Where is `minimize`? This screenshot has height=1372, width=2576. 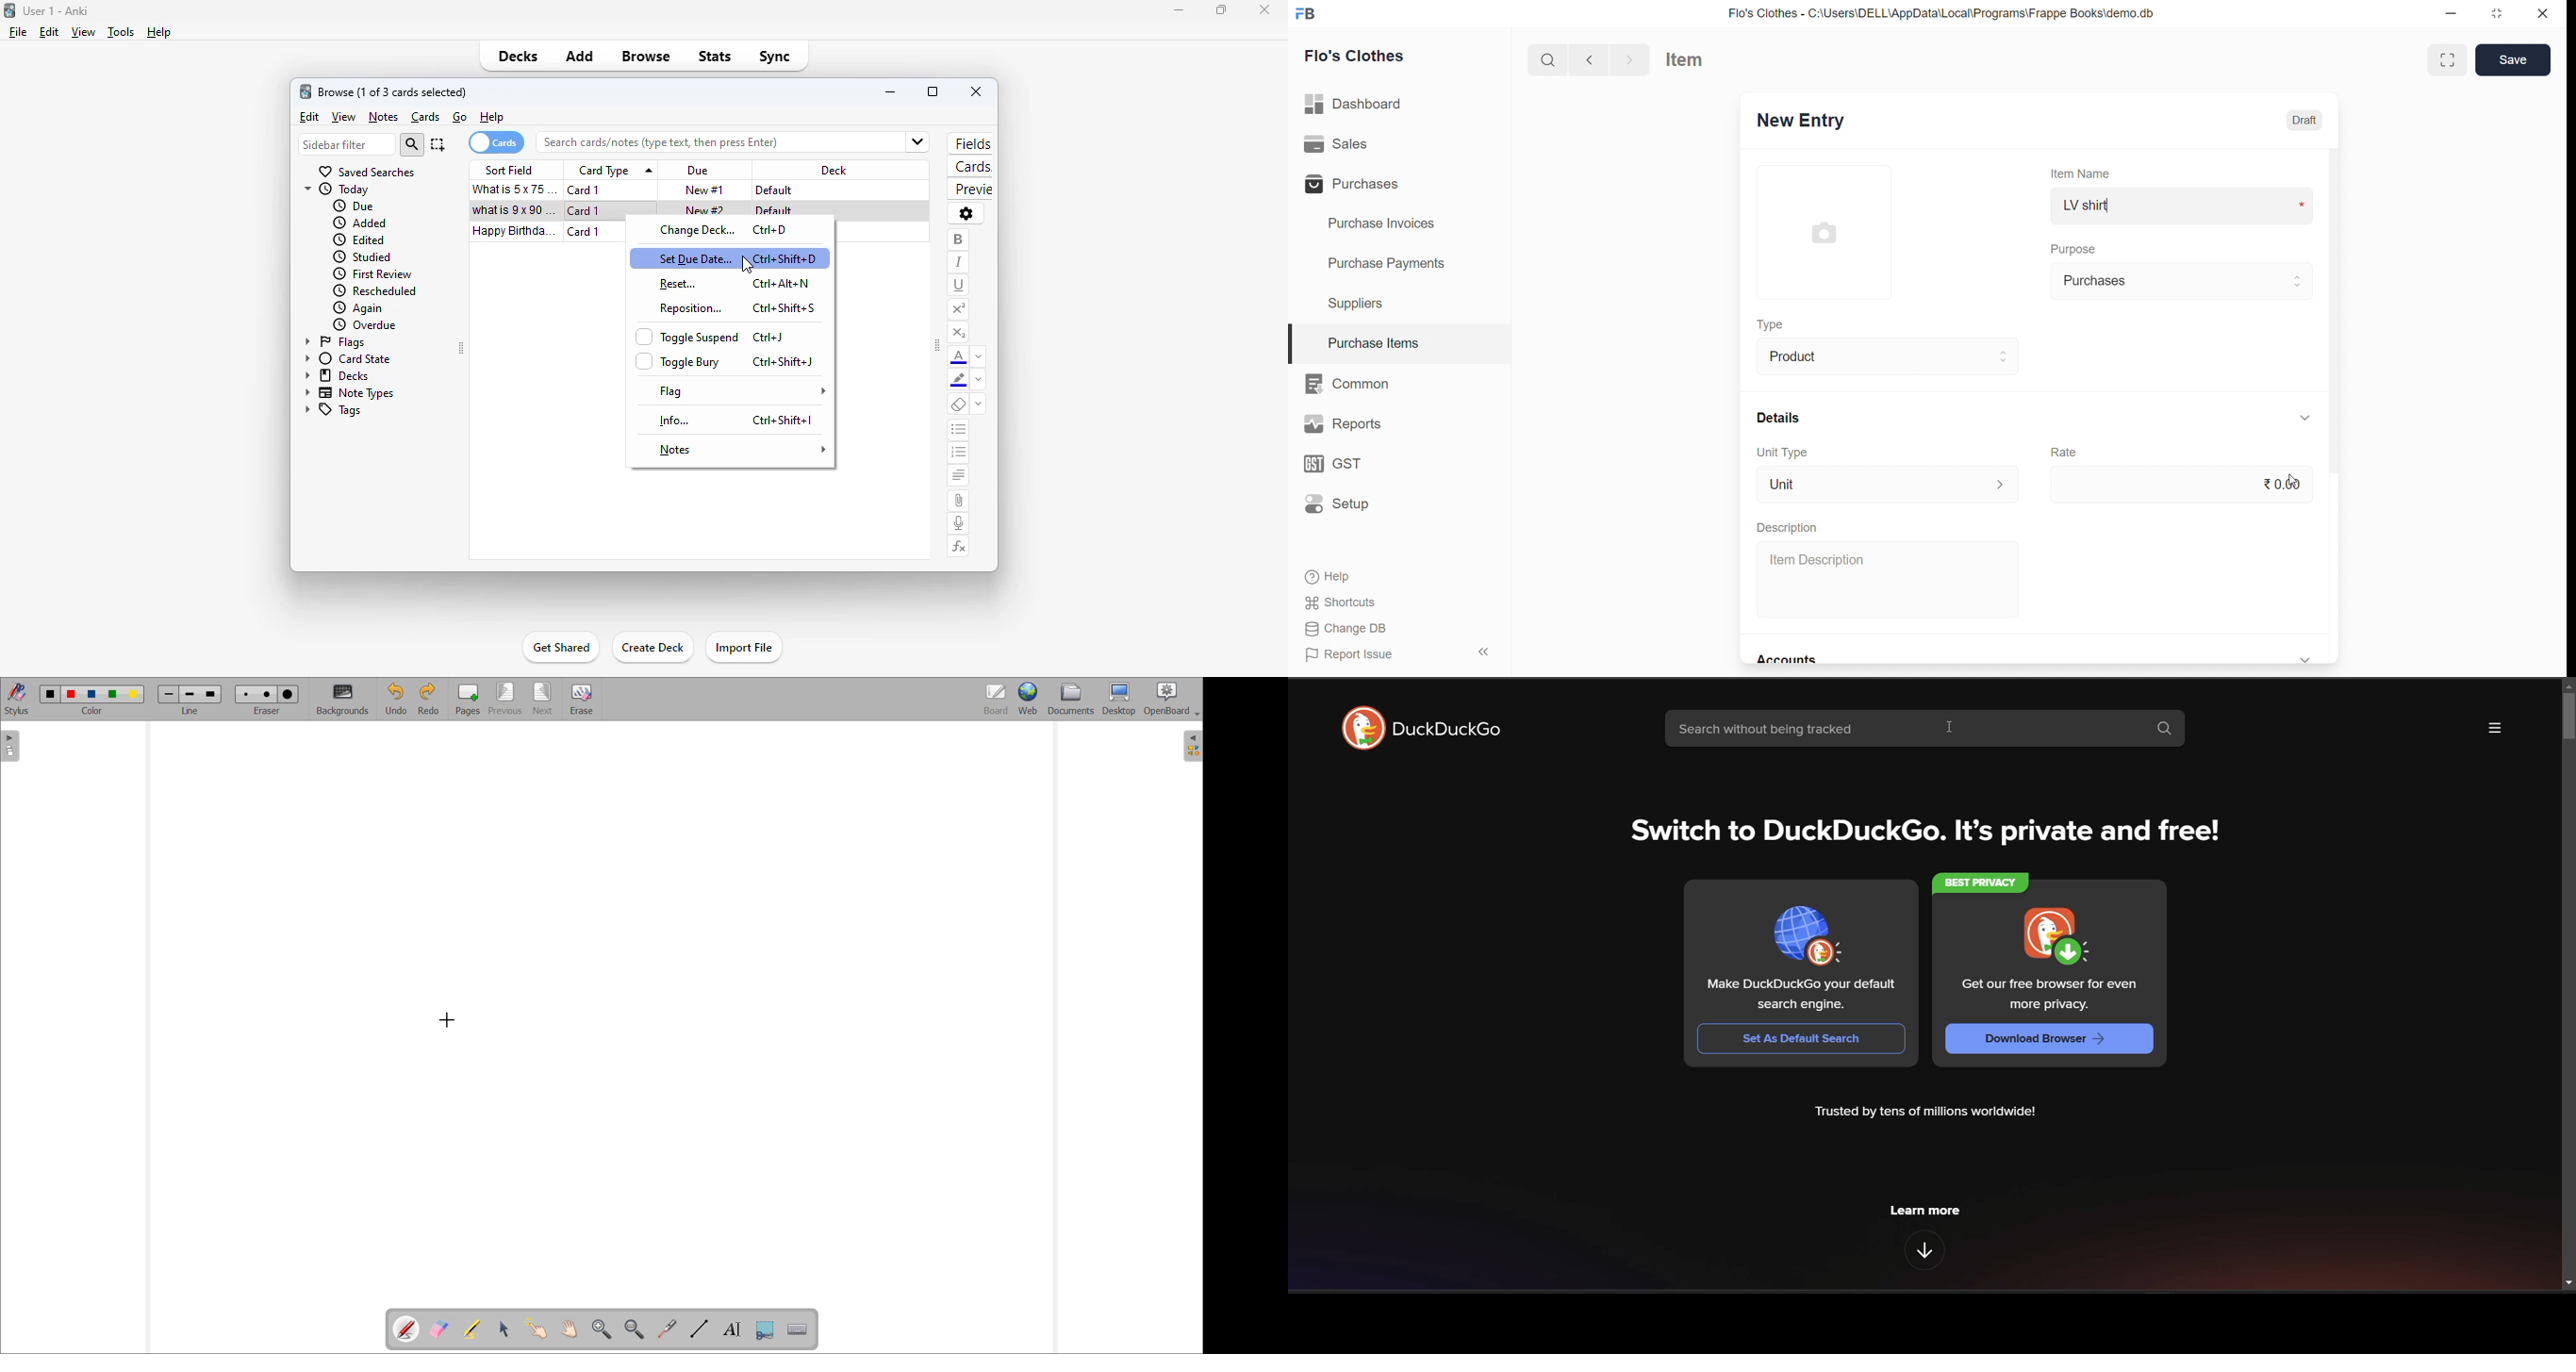
minimize is located at coordinates (2457, 13).